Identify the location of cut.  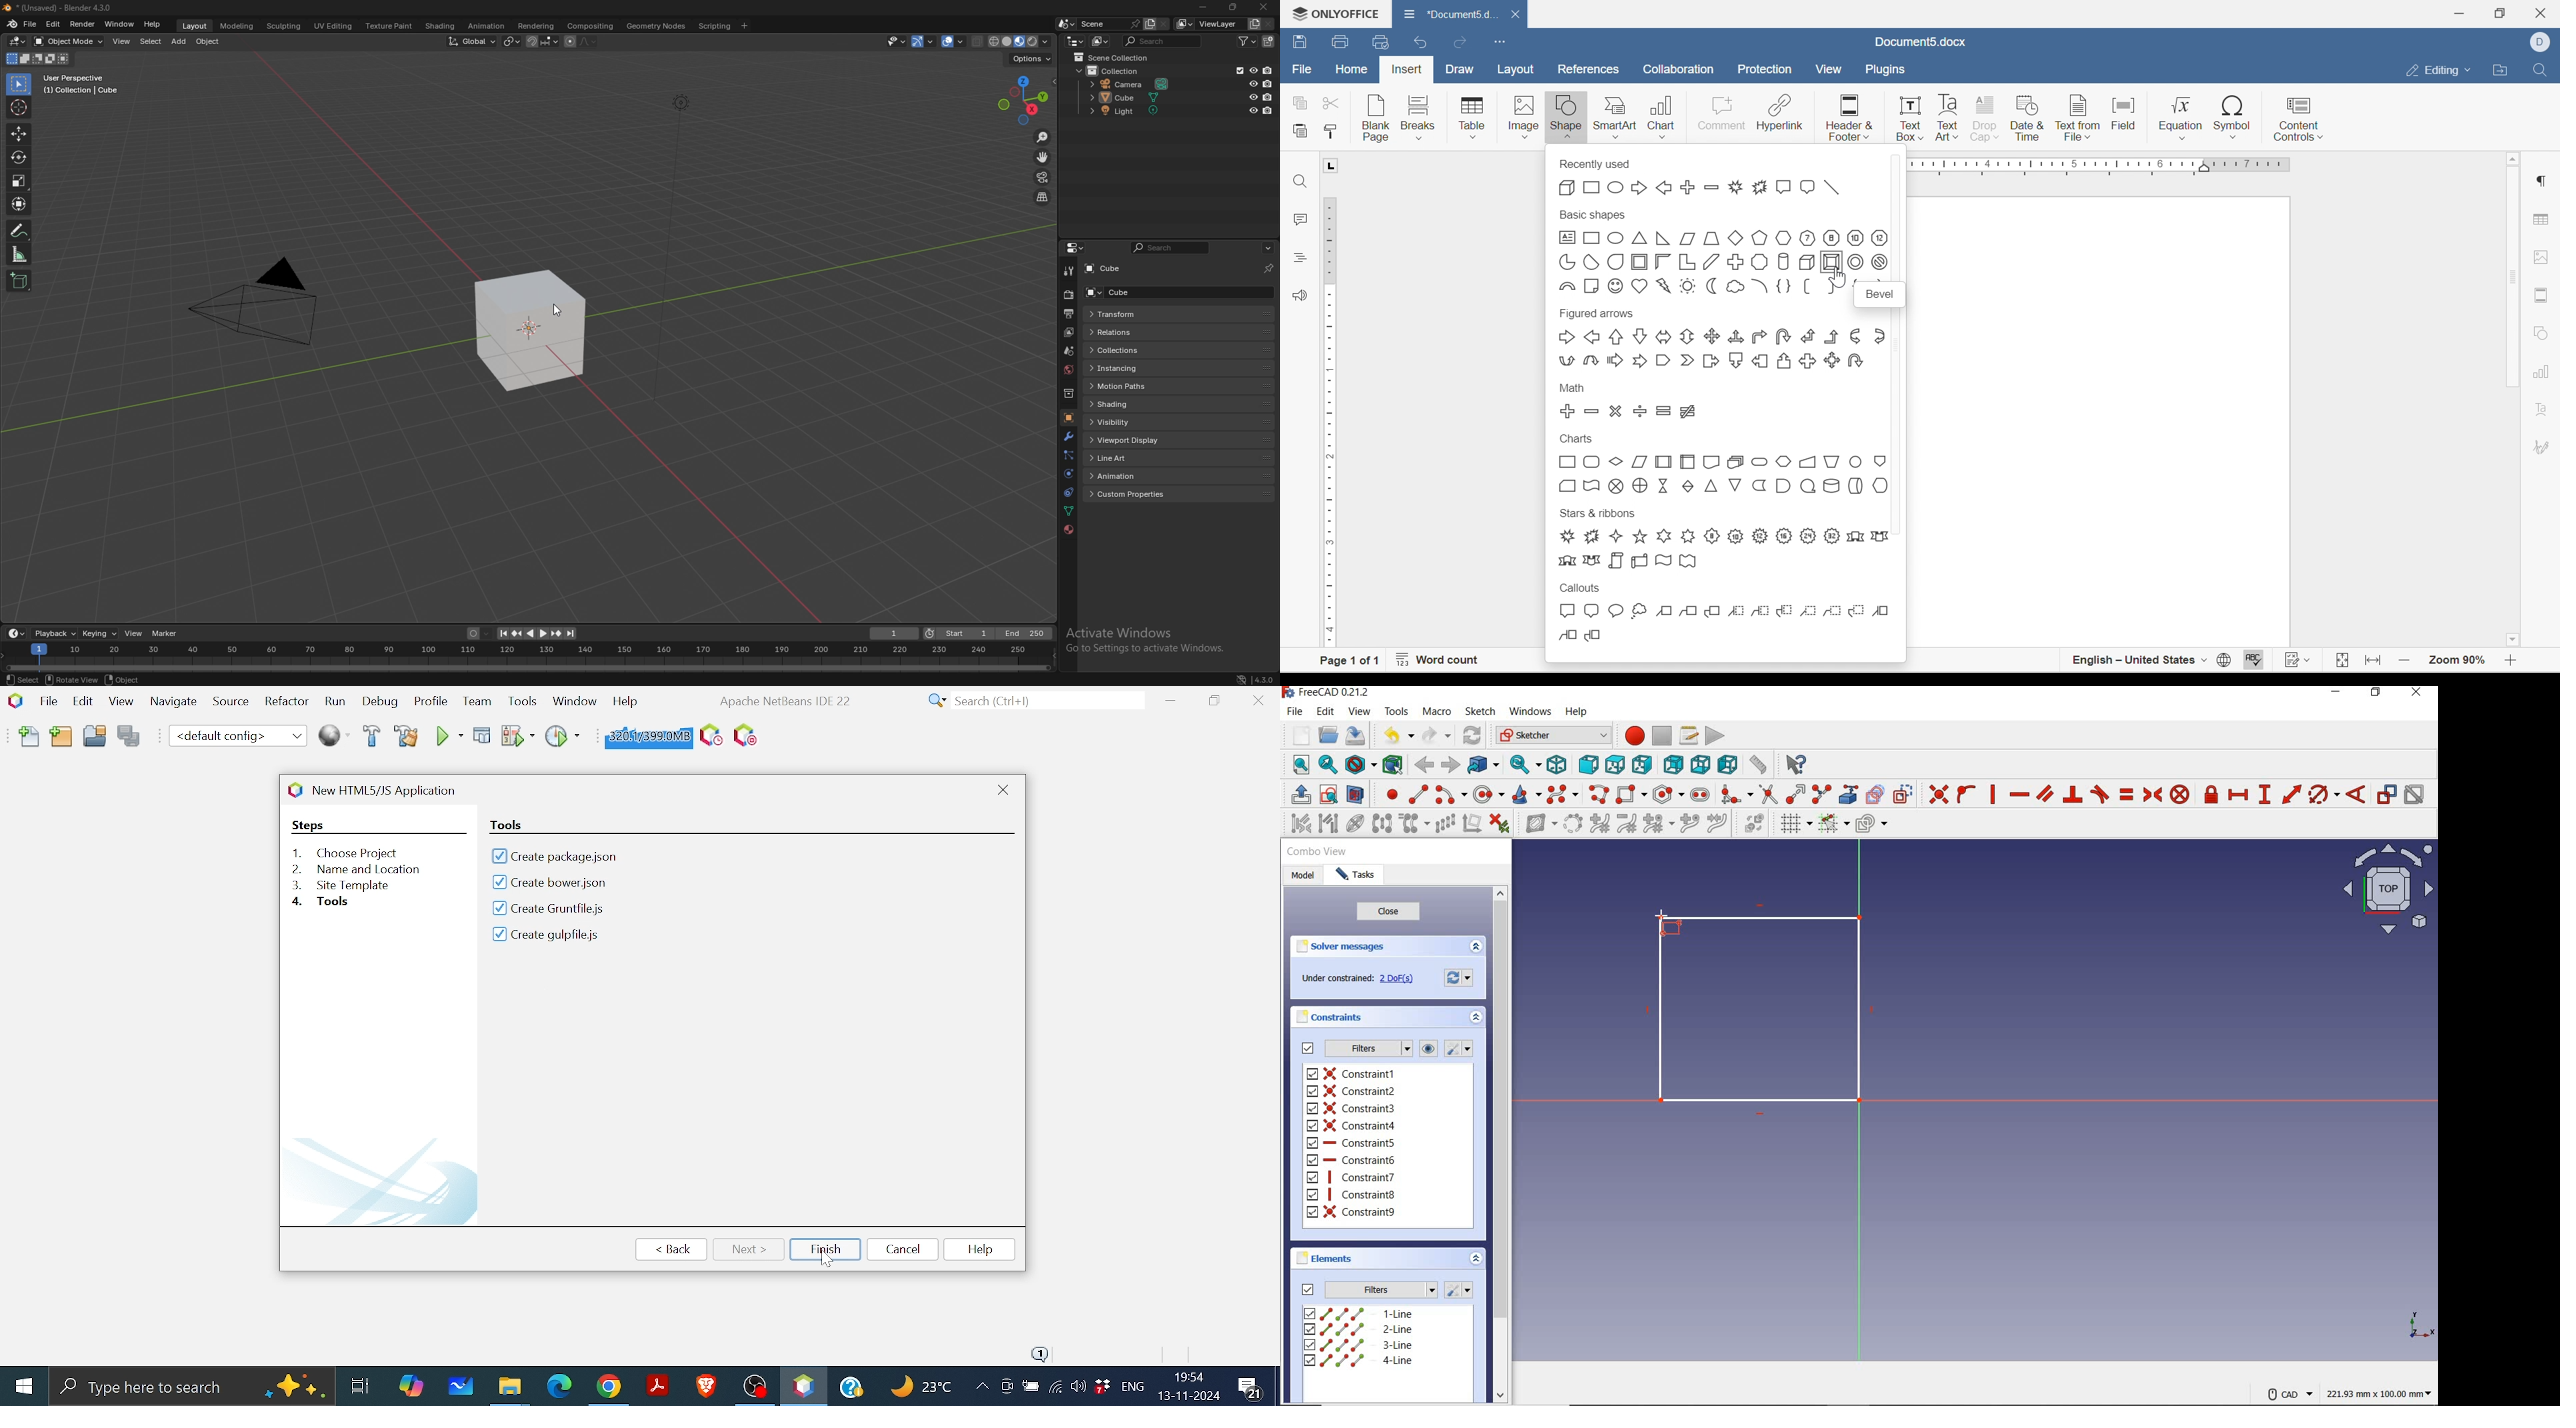
(1328, 104).